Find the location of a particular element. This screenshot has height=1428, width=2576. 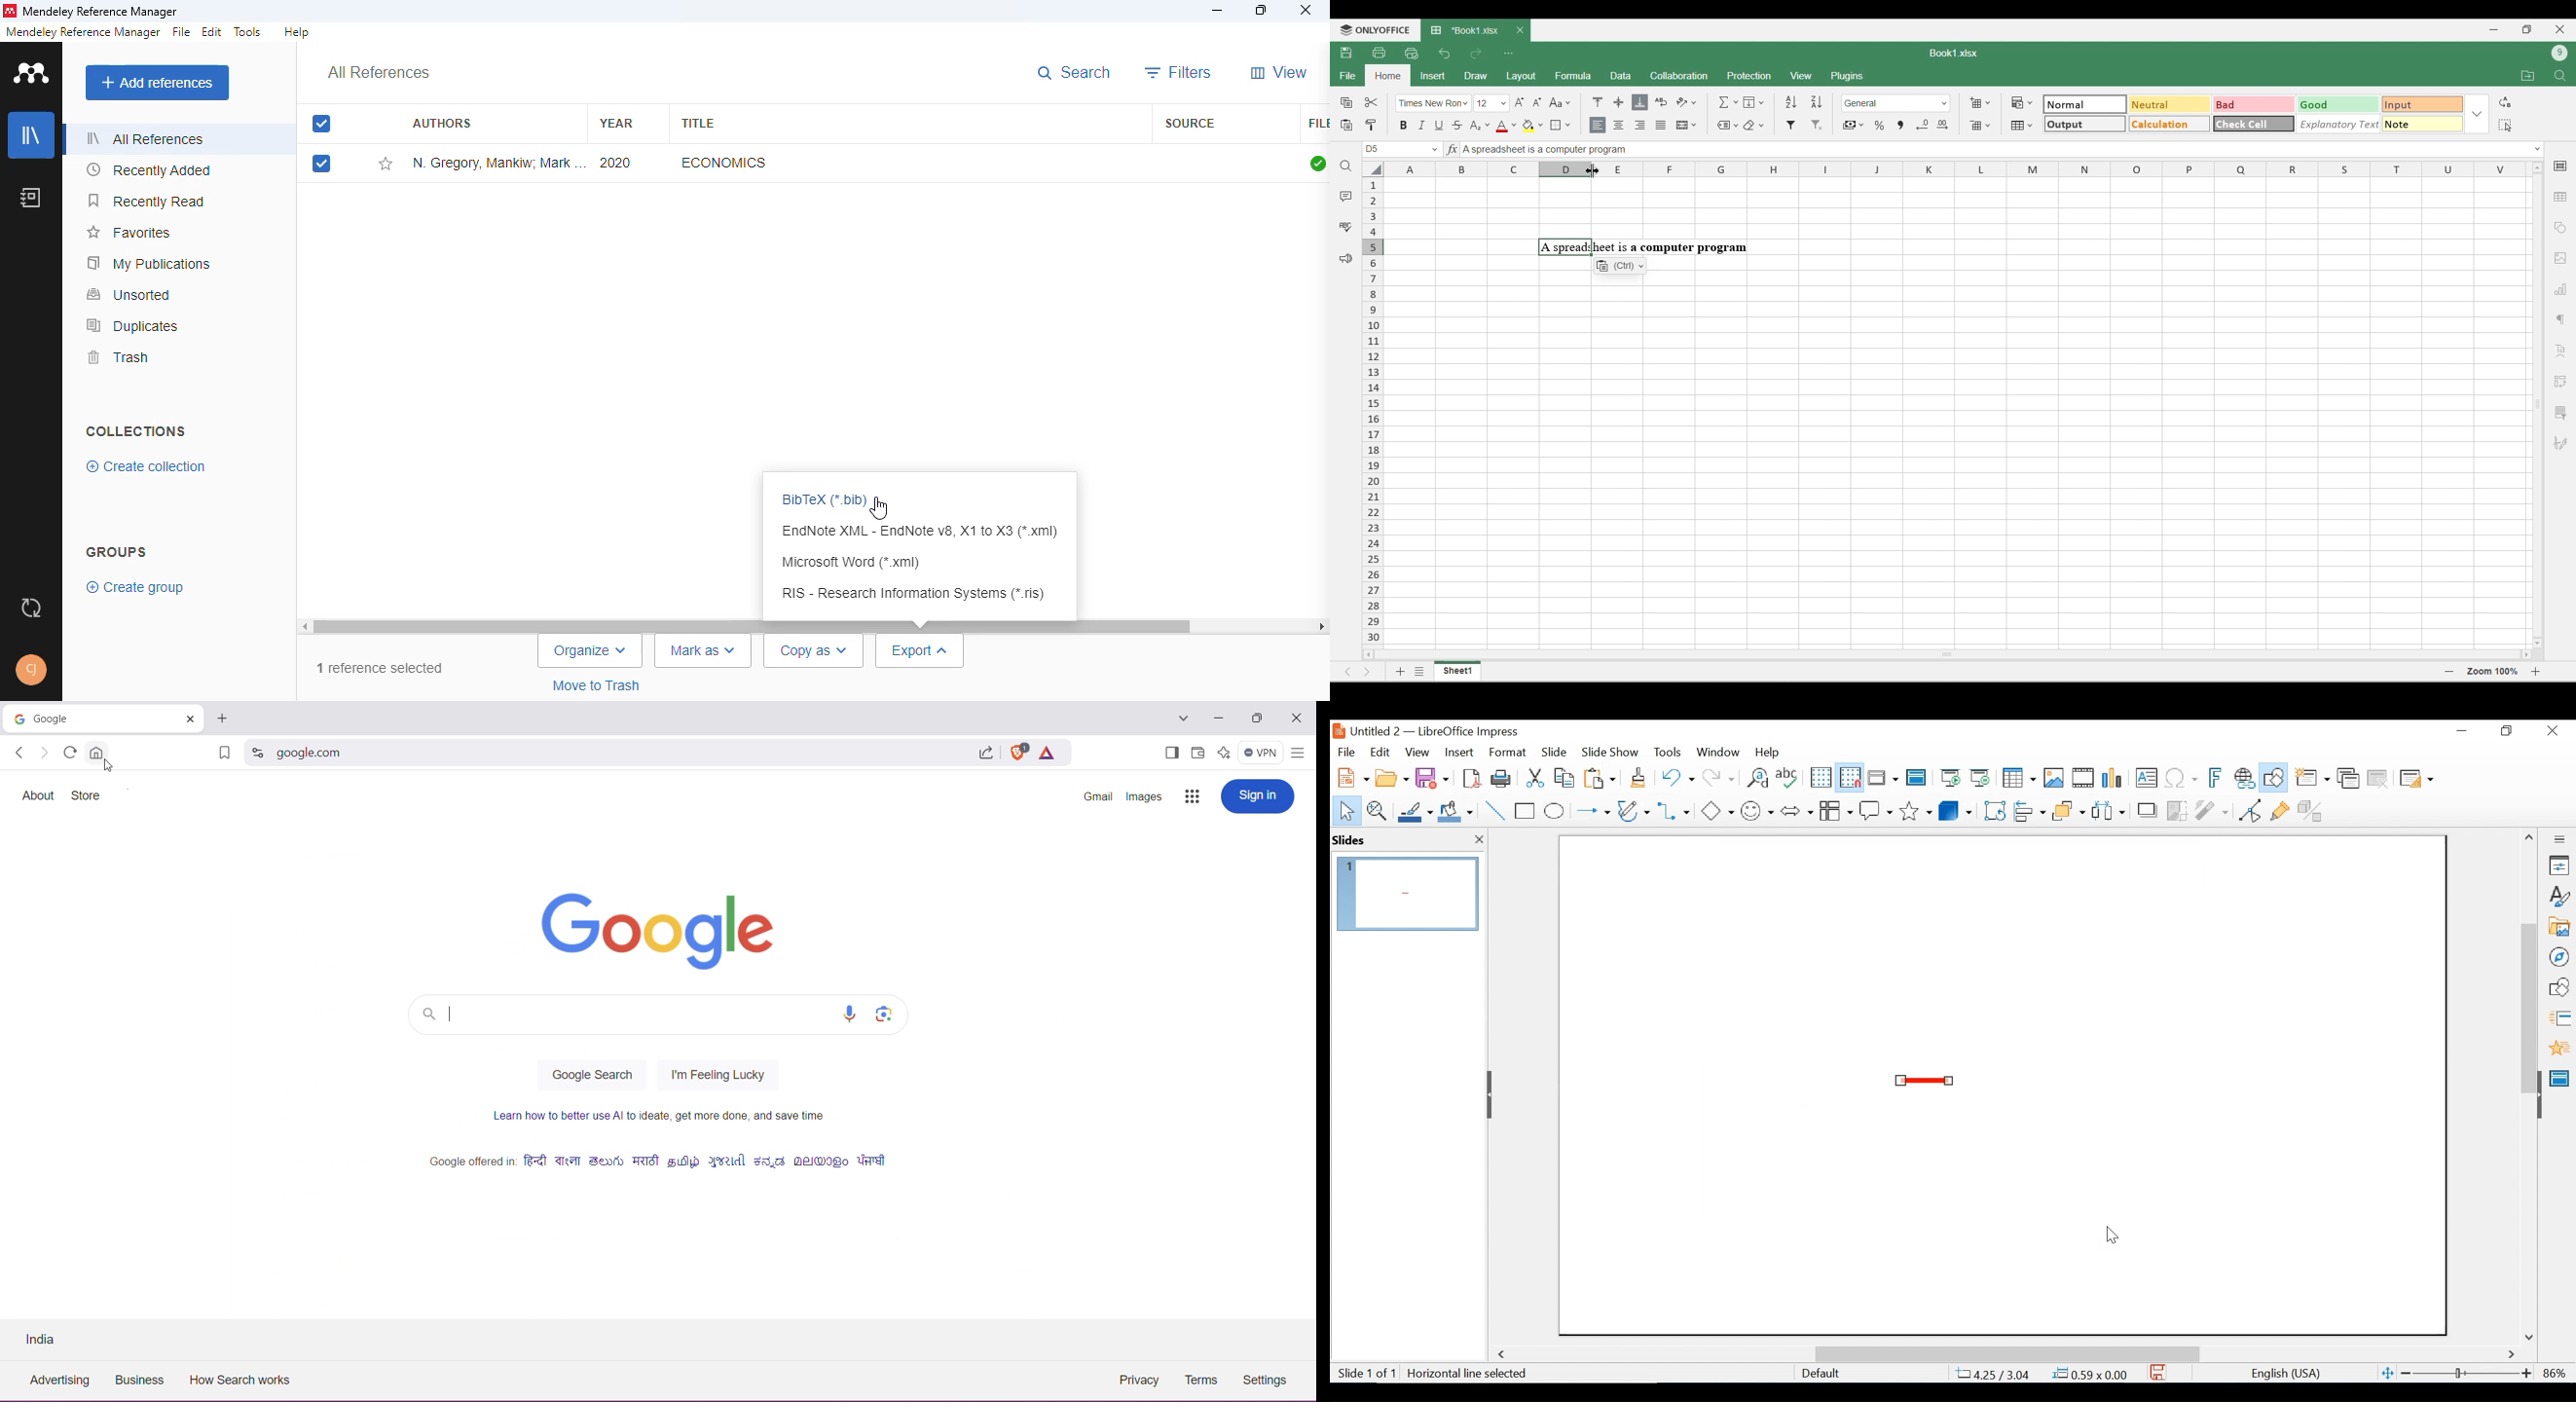

Callout is located at coordinates (1876, 809).